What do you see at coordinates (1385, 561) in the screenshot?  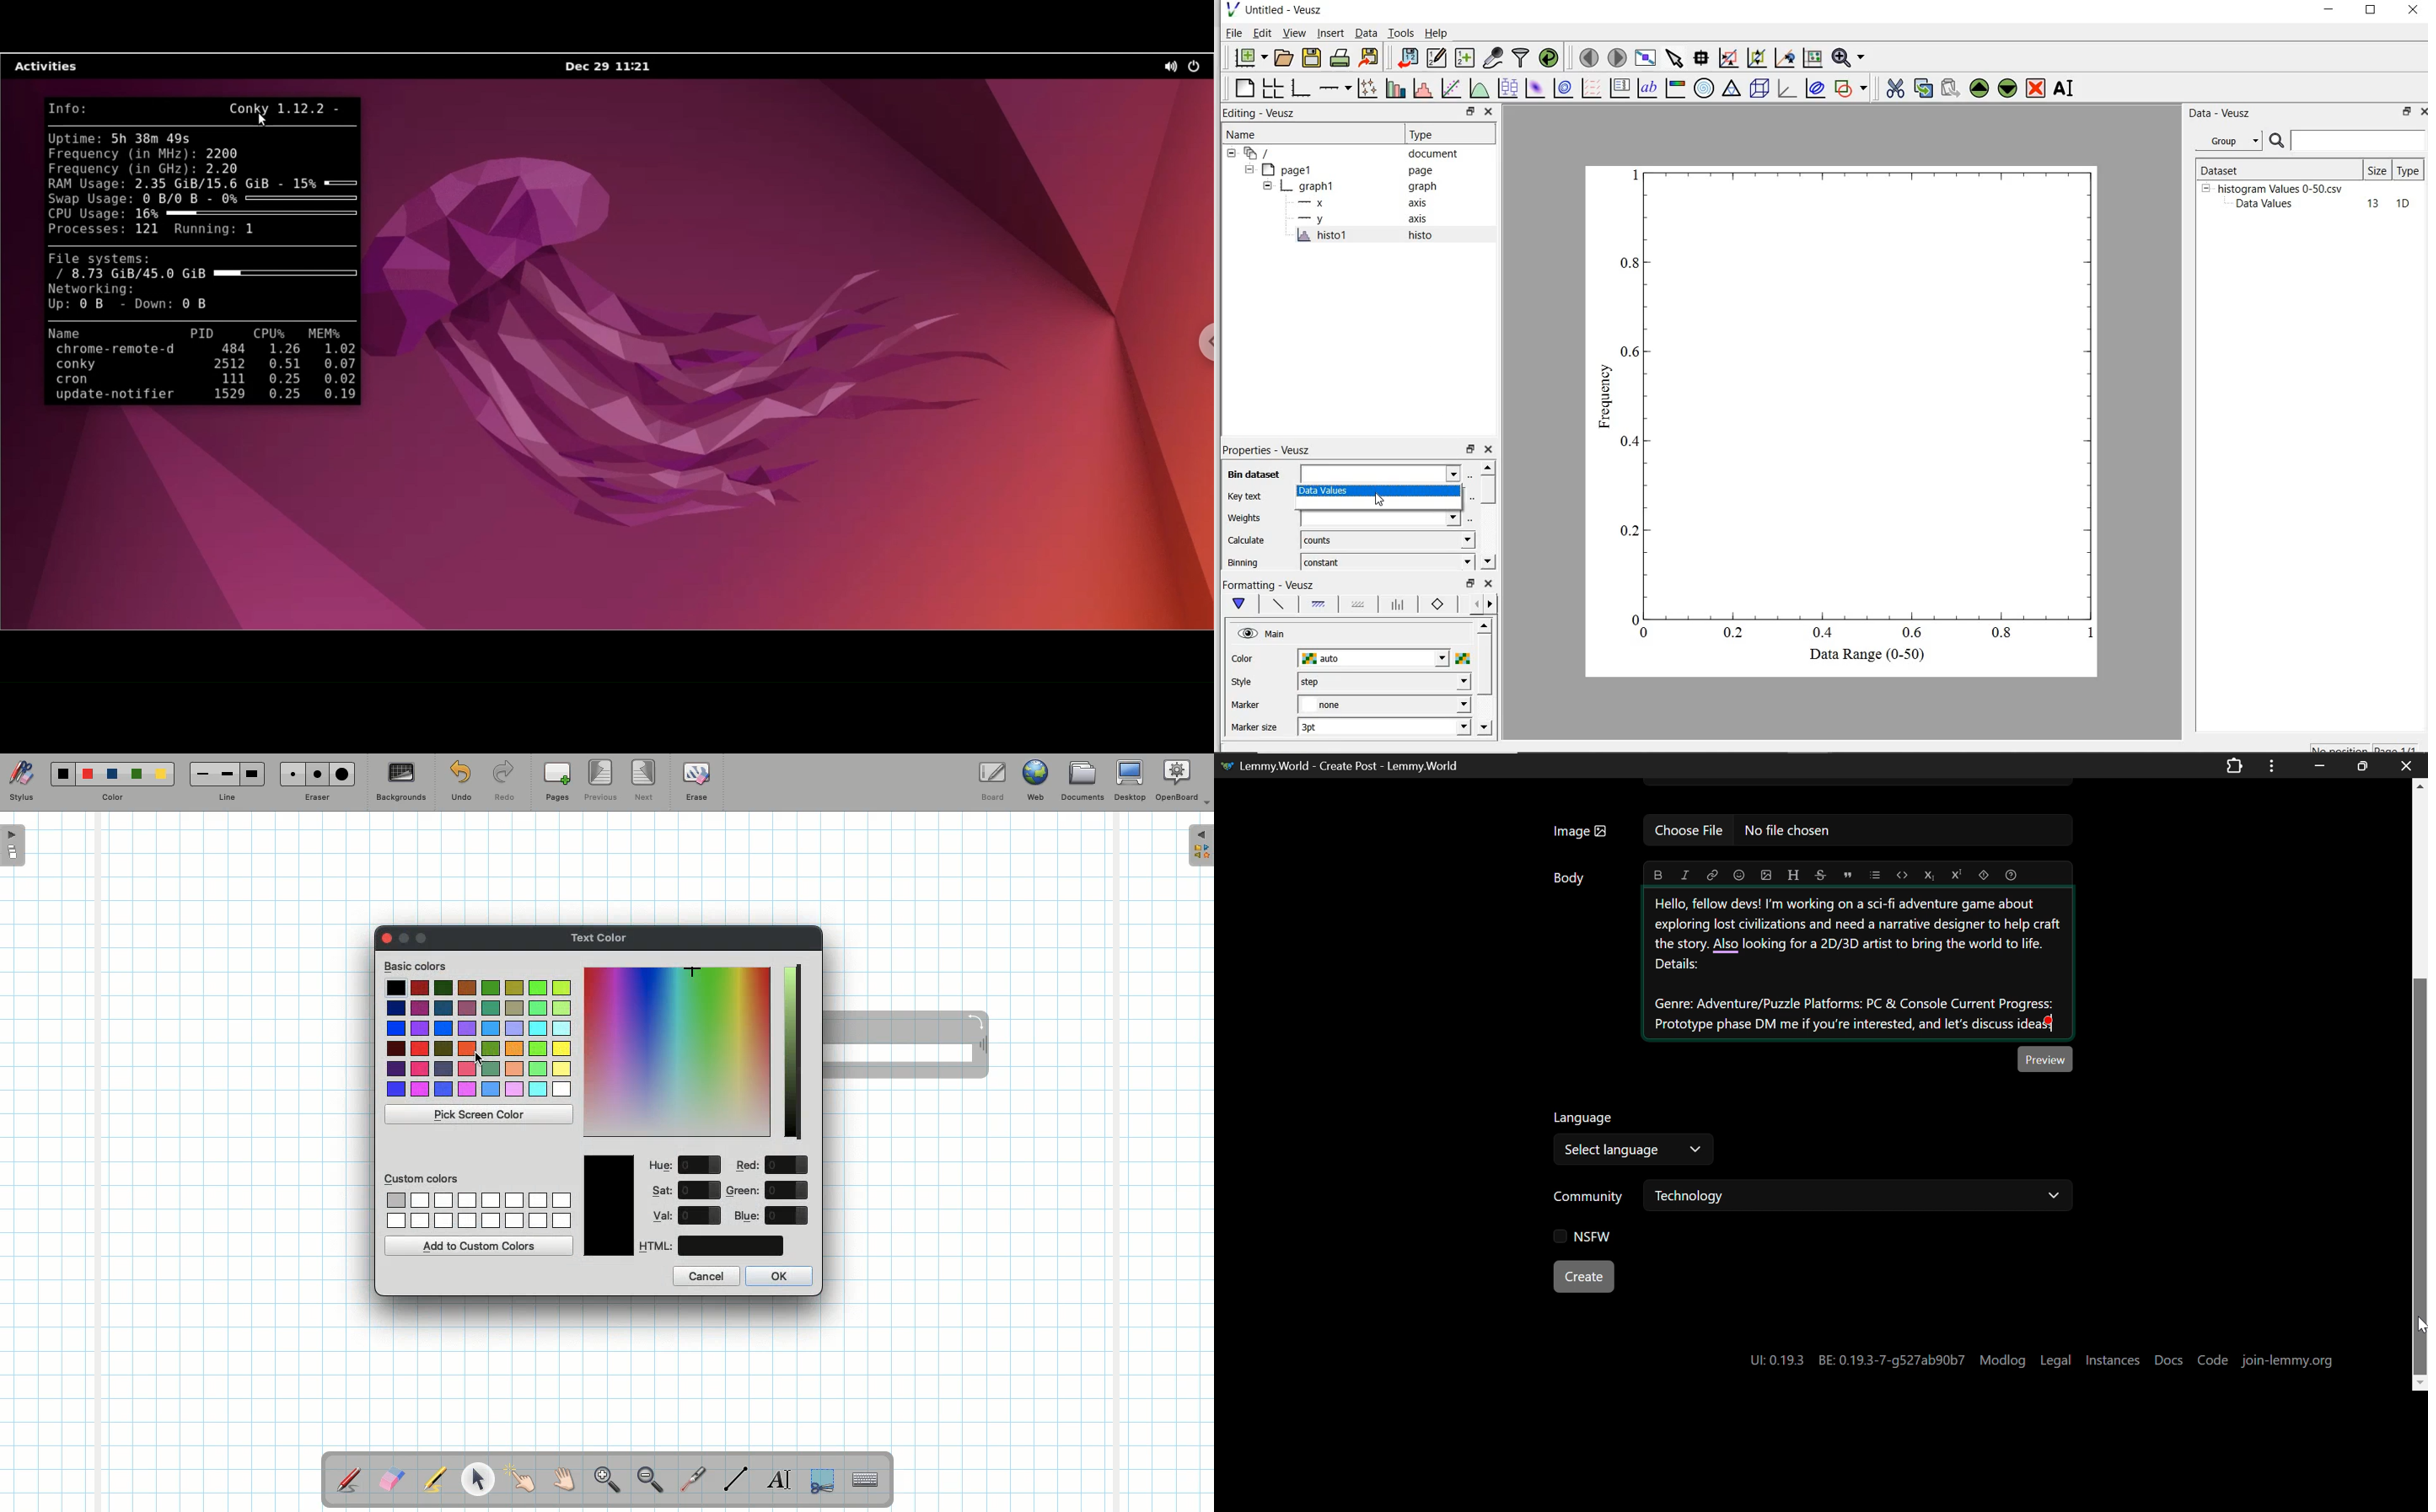 I see ` constant` at bounding box center [1385, 561].